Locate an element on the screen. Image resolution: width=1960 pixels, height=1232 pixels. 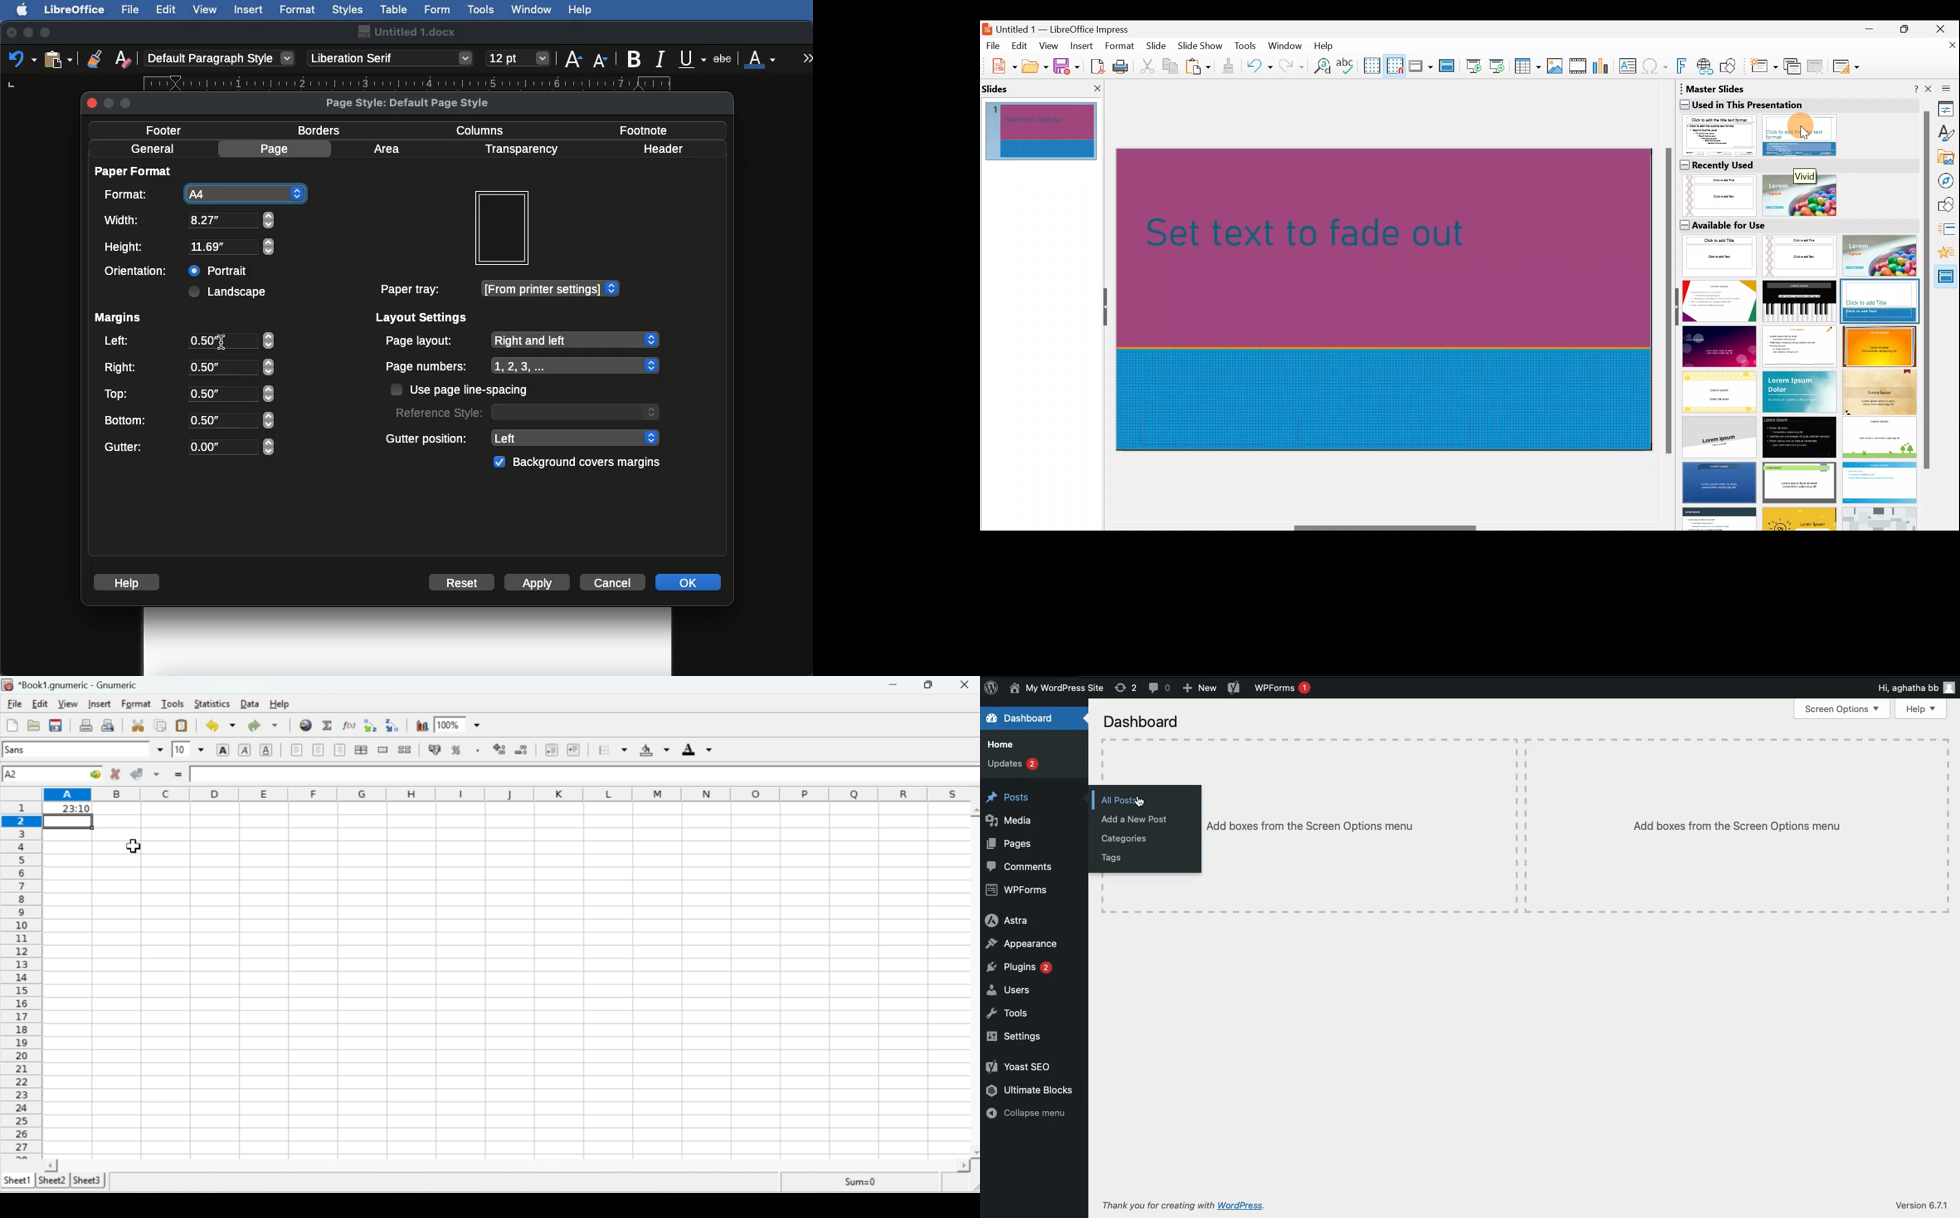
Insert function is located at coordinates (177, 776).